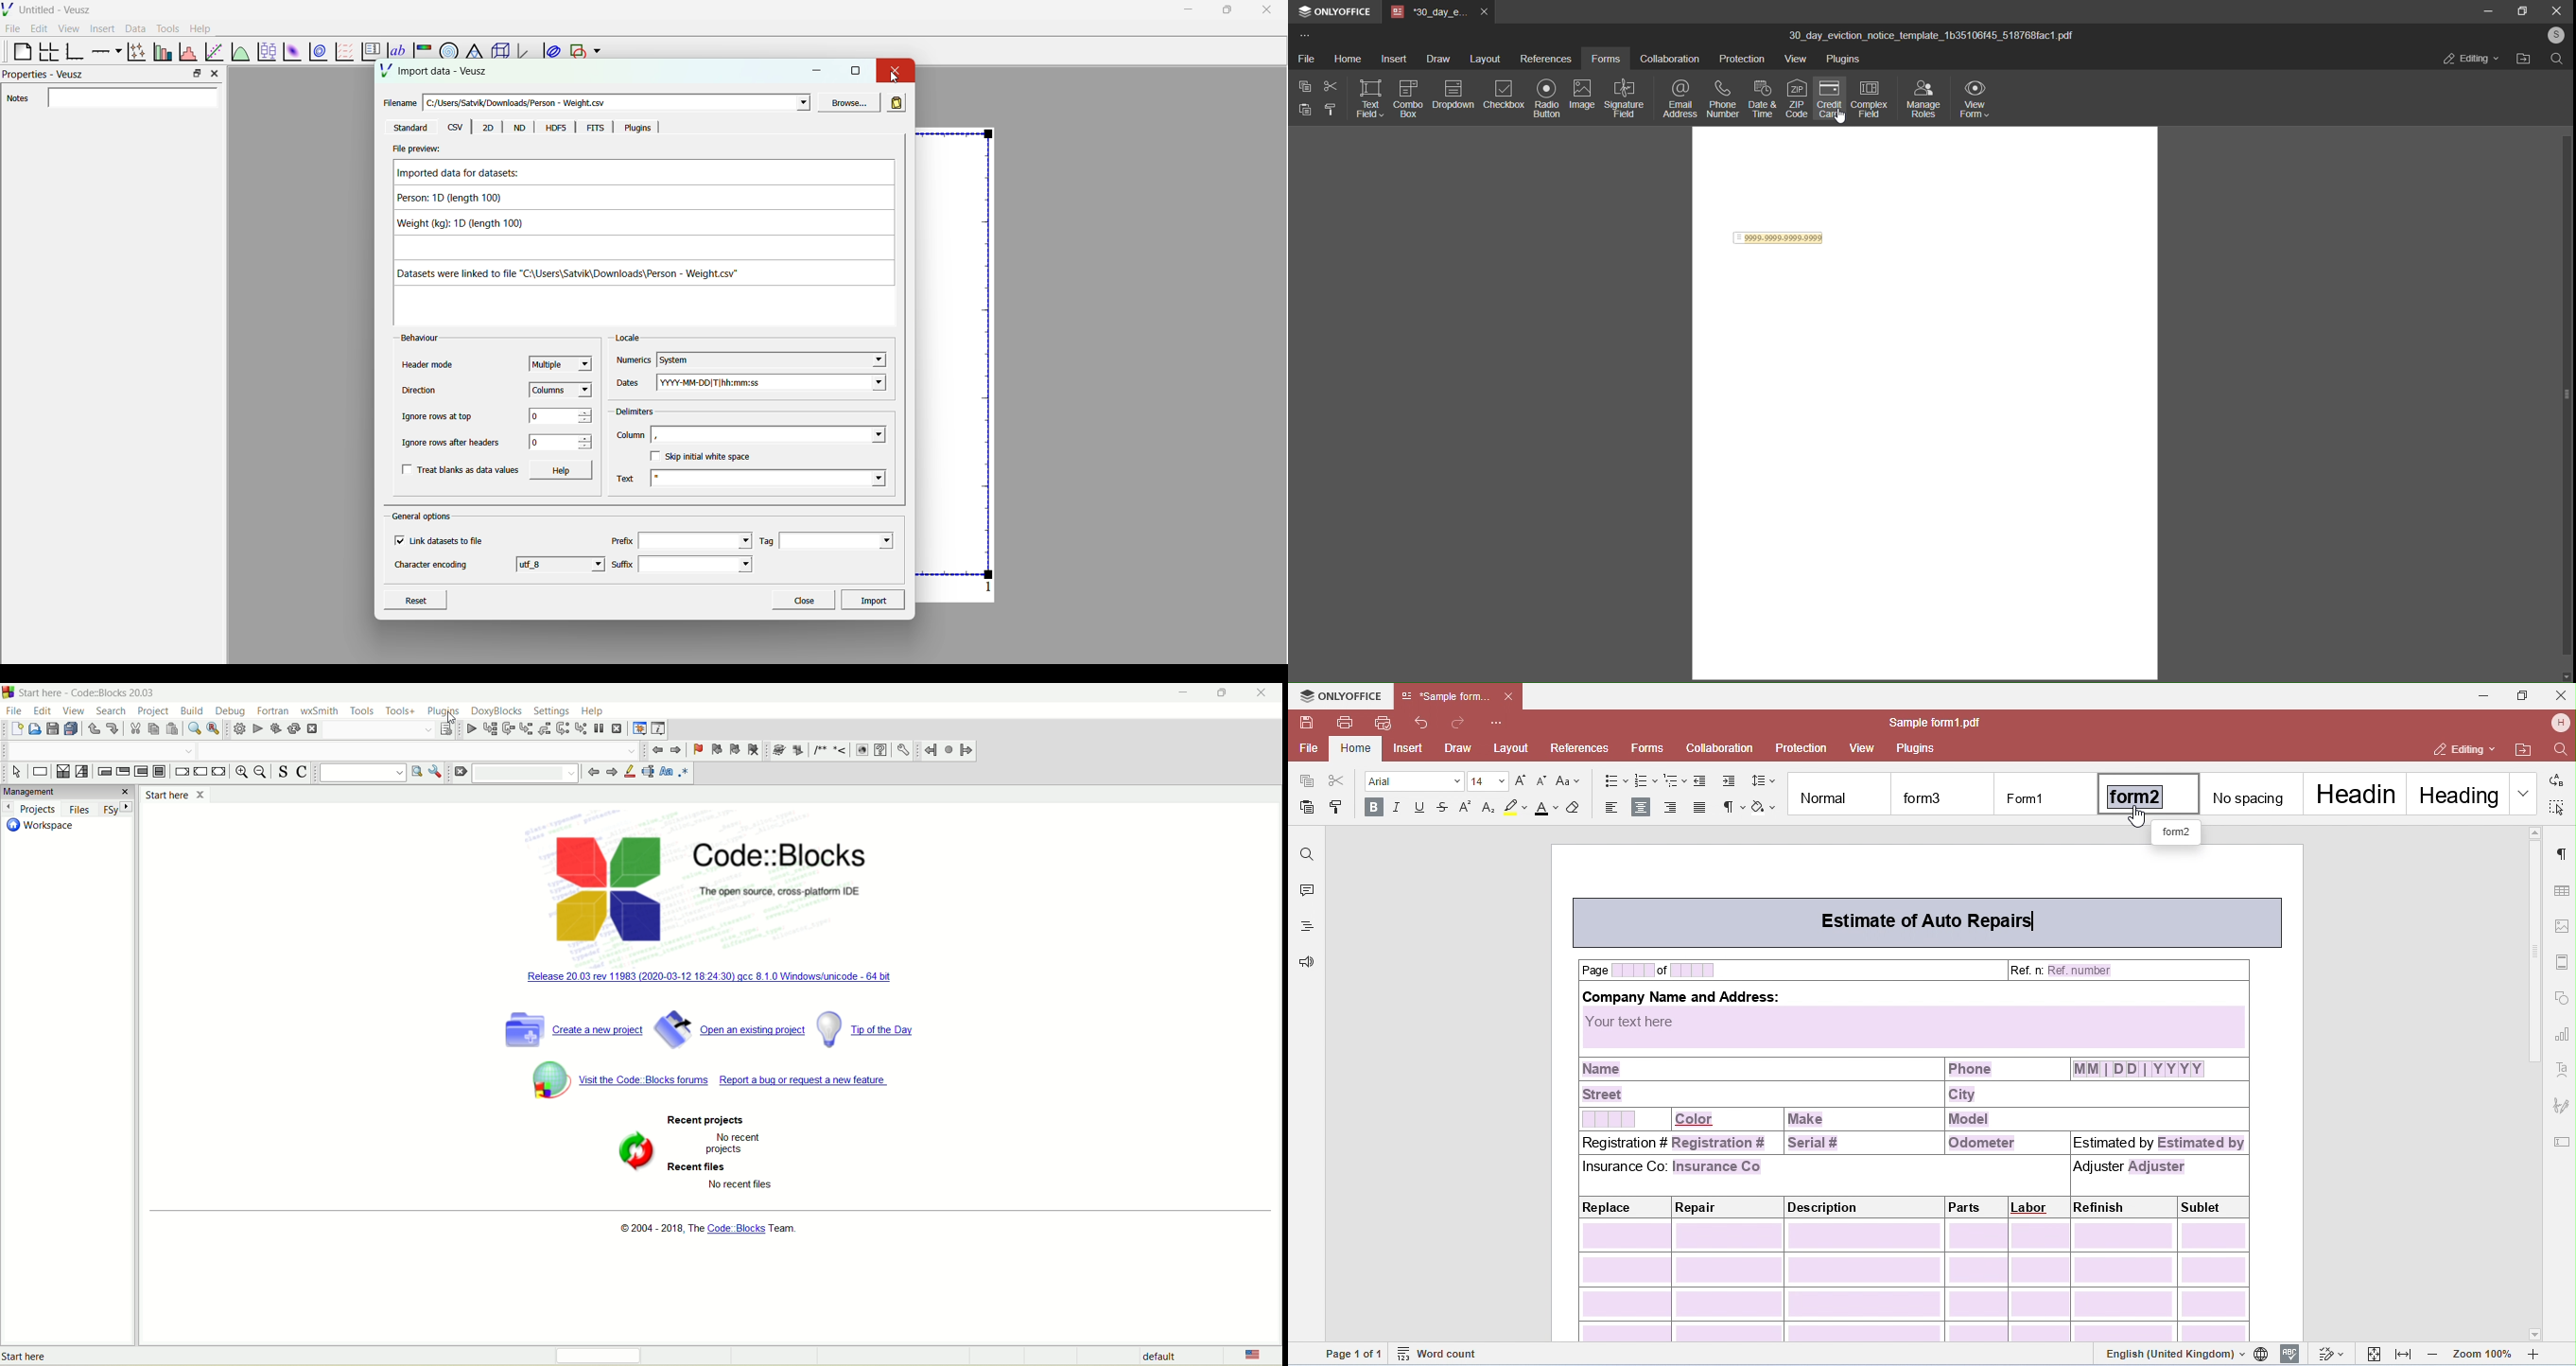 This screenshot has height=1372, width=2576. Describe the element at coordinates (218, 772) in the screenshot. I see `return instruction` at that location.